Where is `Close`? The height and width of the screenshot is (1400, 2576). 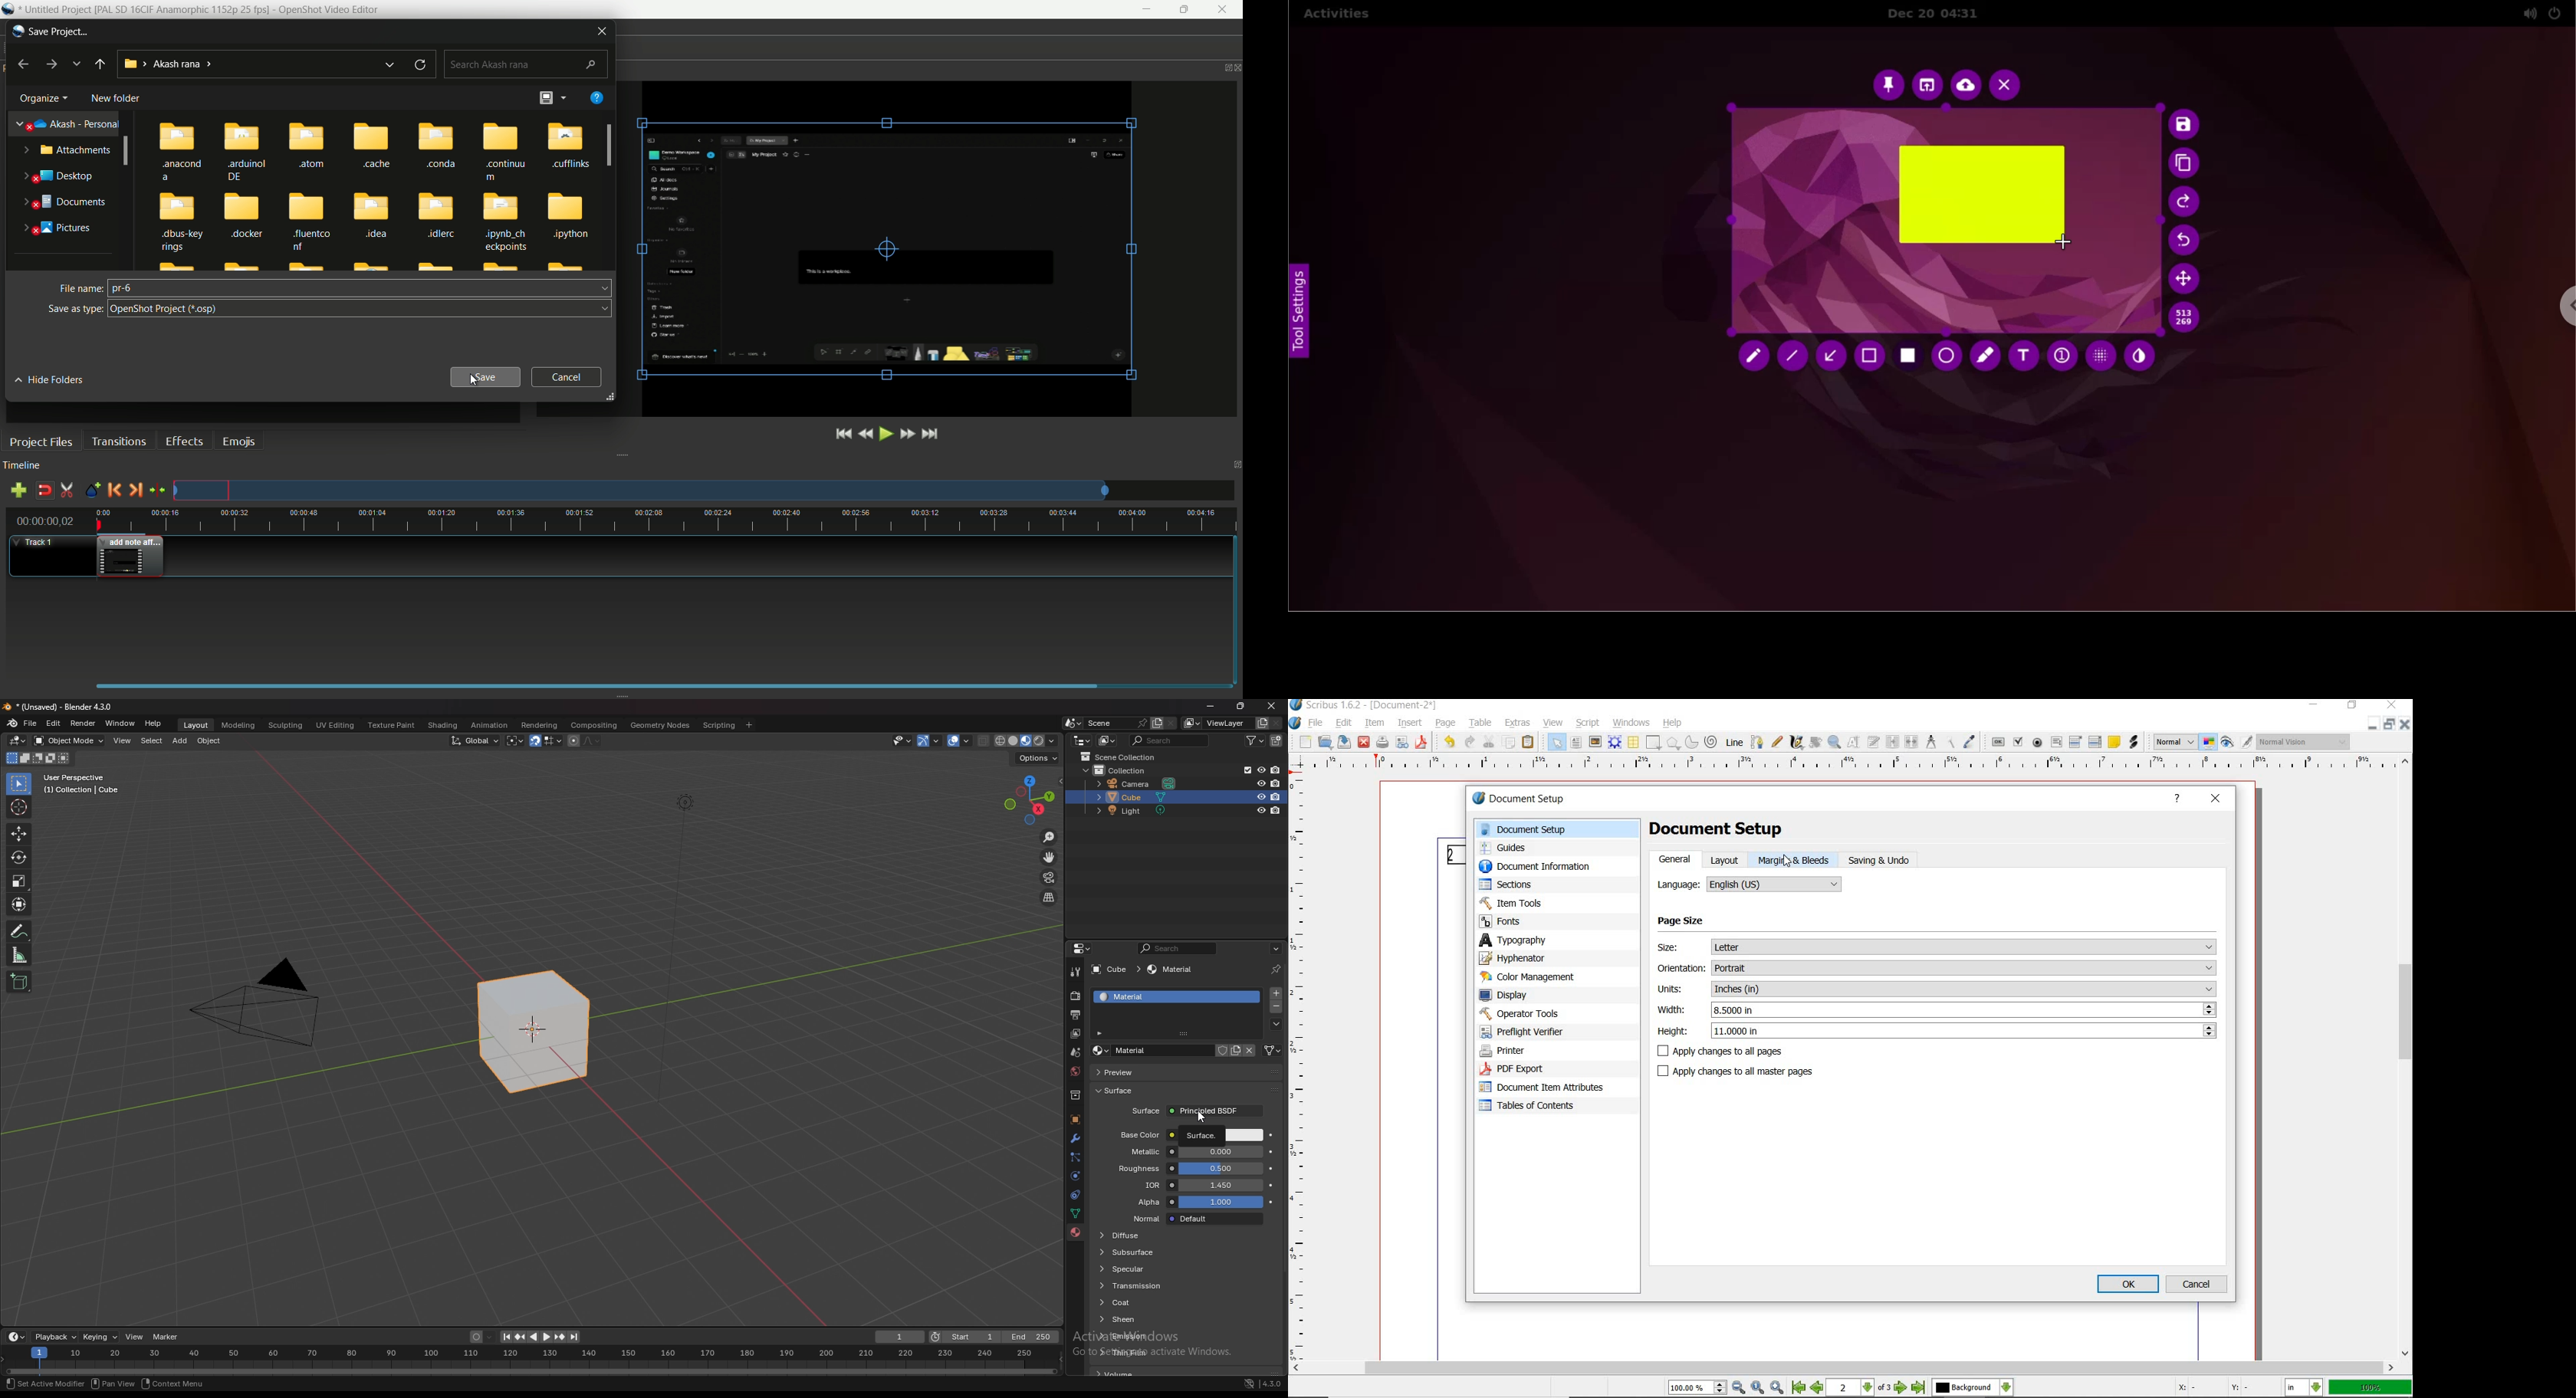 Close is located at coordinates (2372, 724).